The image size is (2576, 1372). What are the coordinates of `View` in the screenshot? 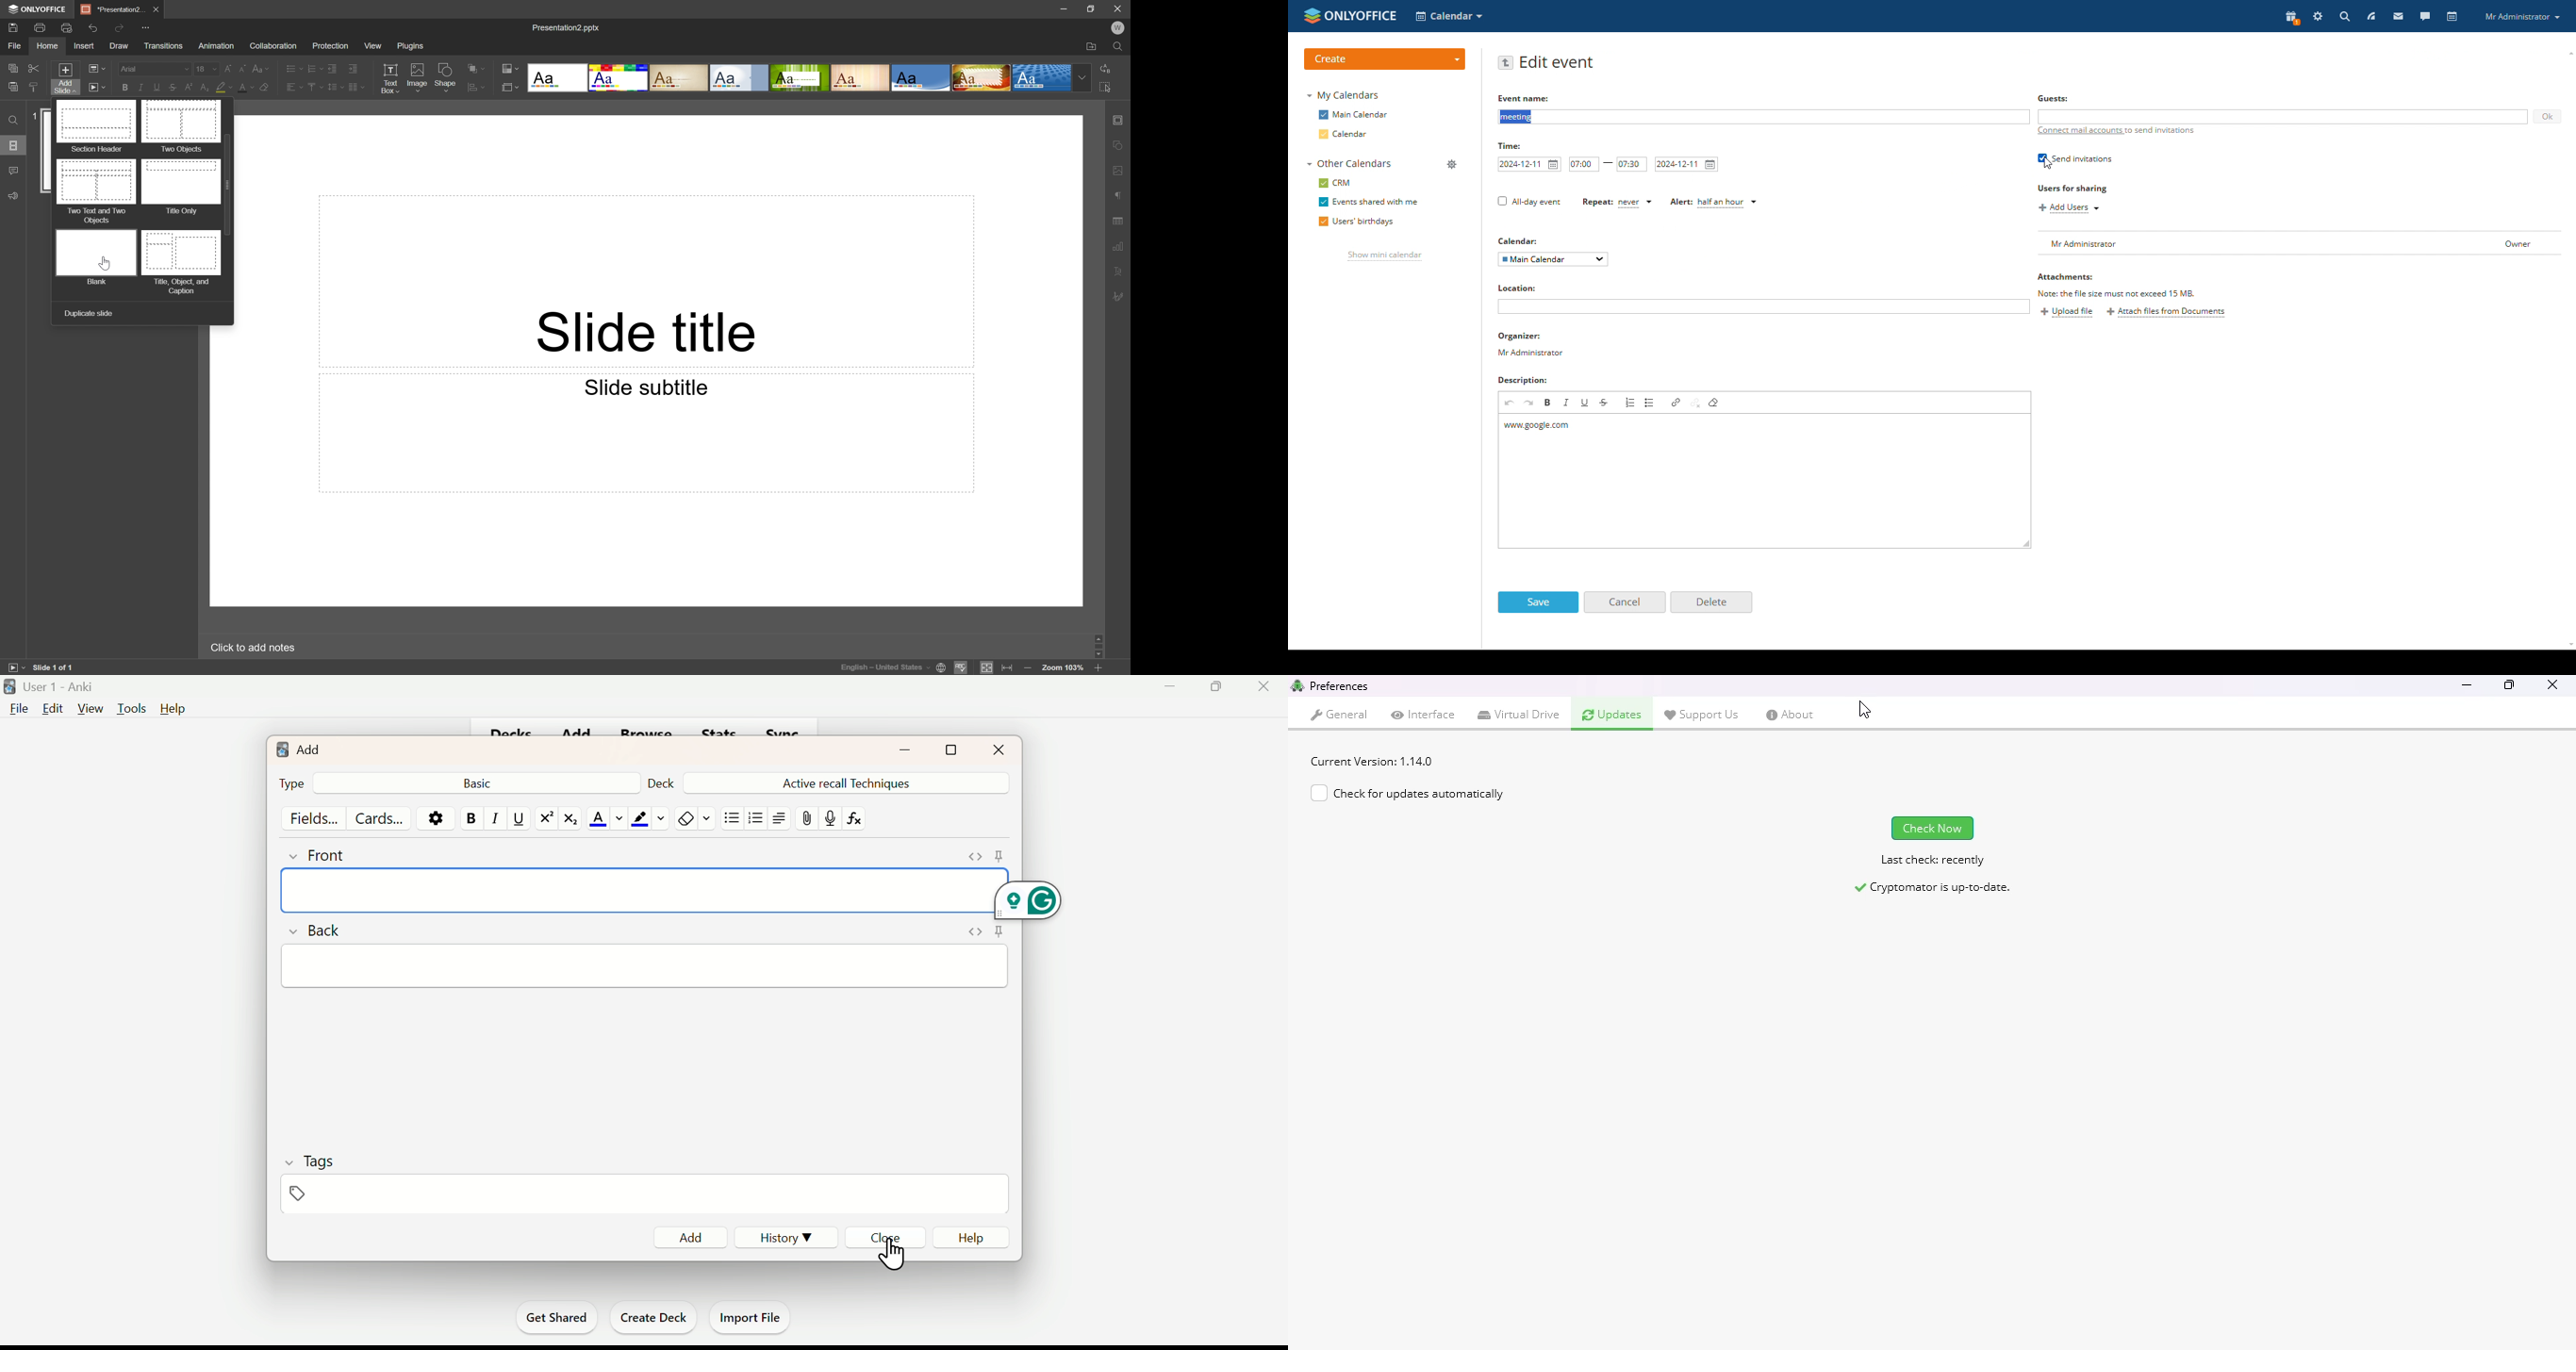 It's located at (372, 46).